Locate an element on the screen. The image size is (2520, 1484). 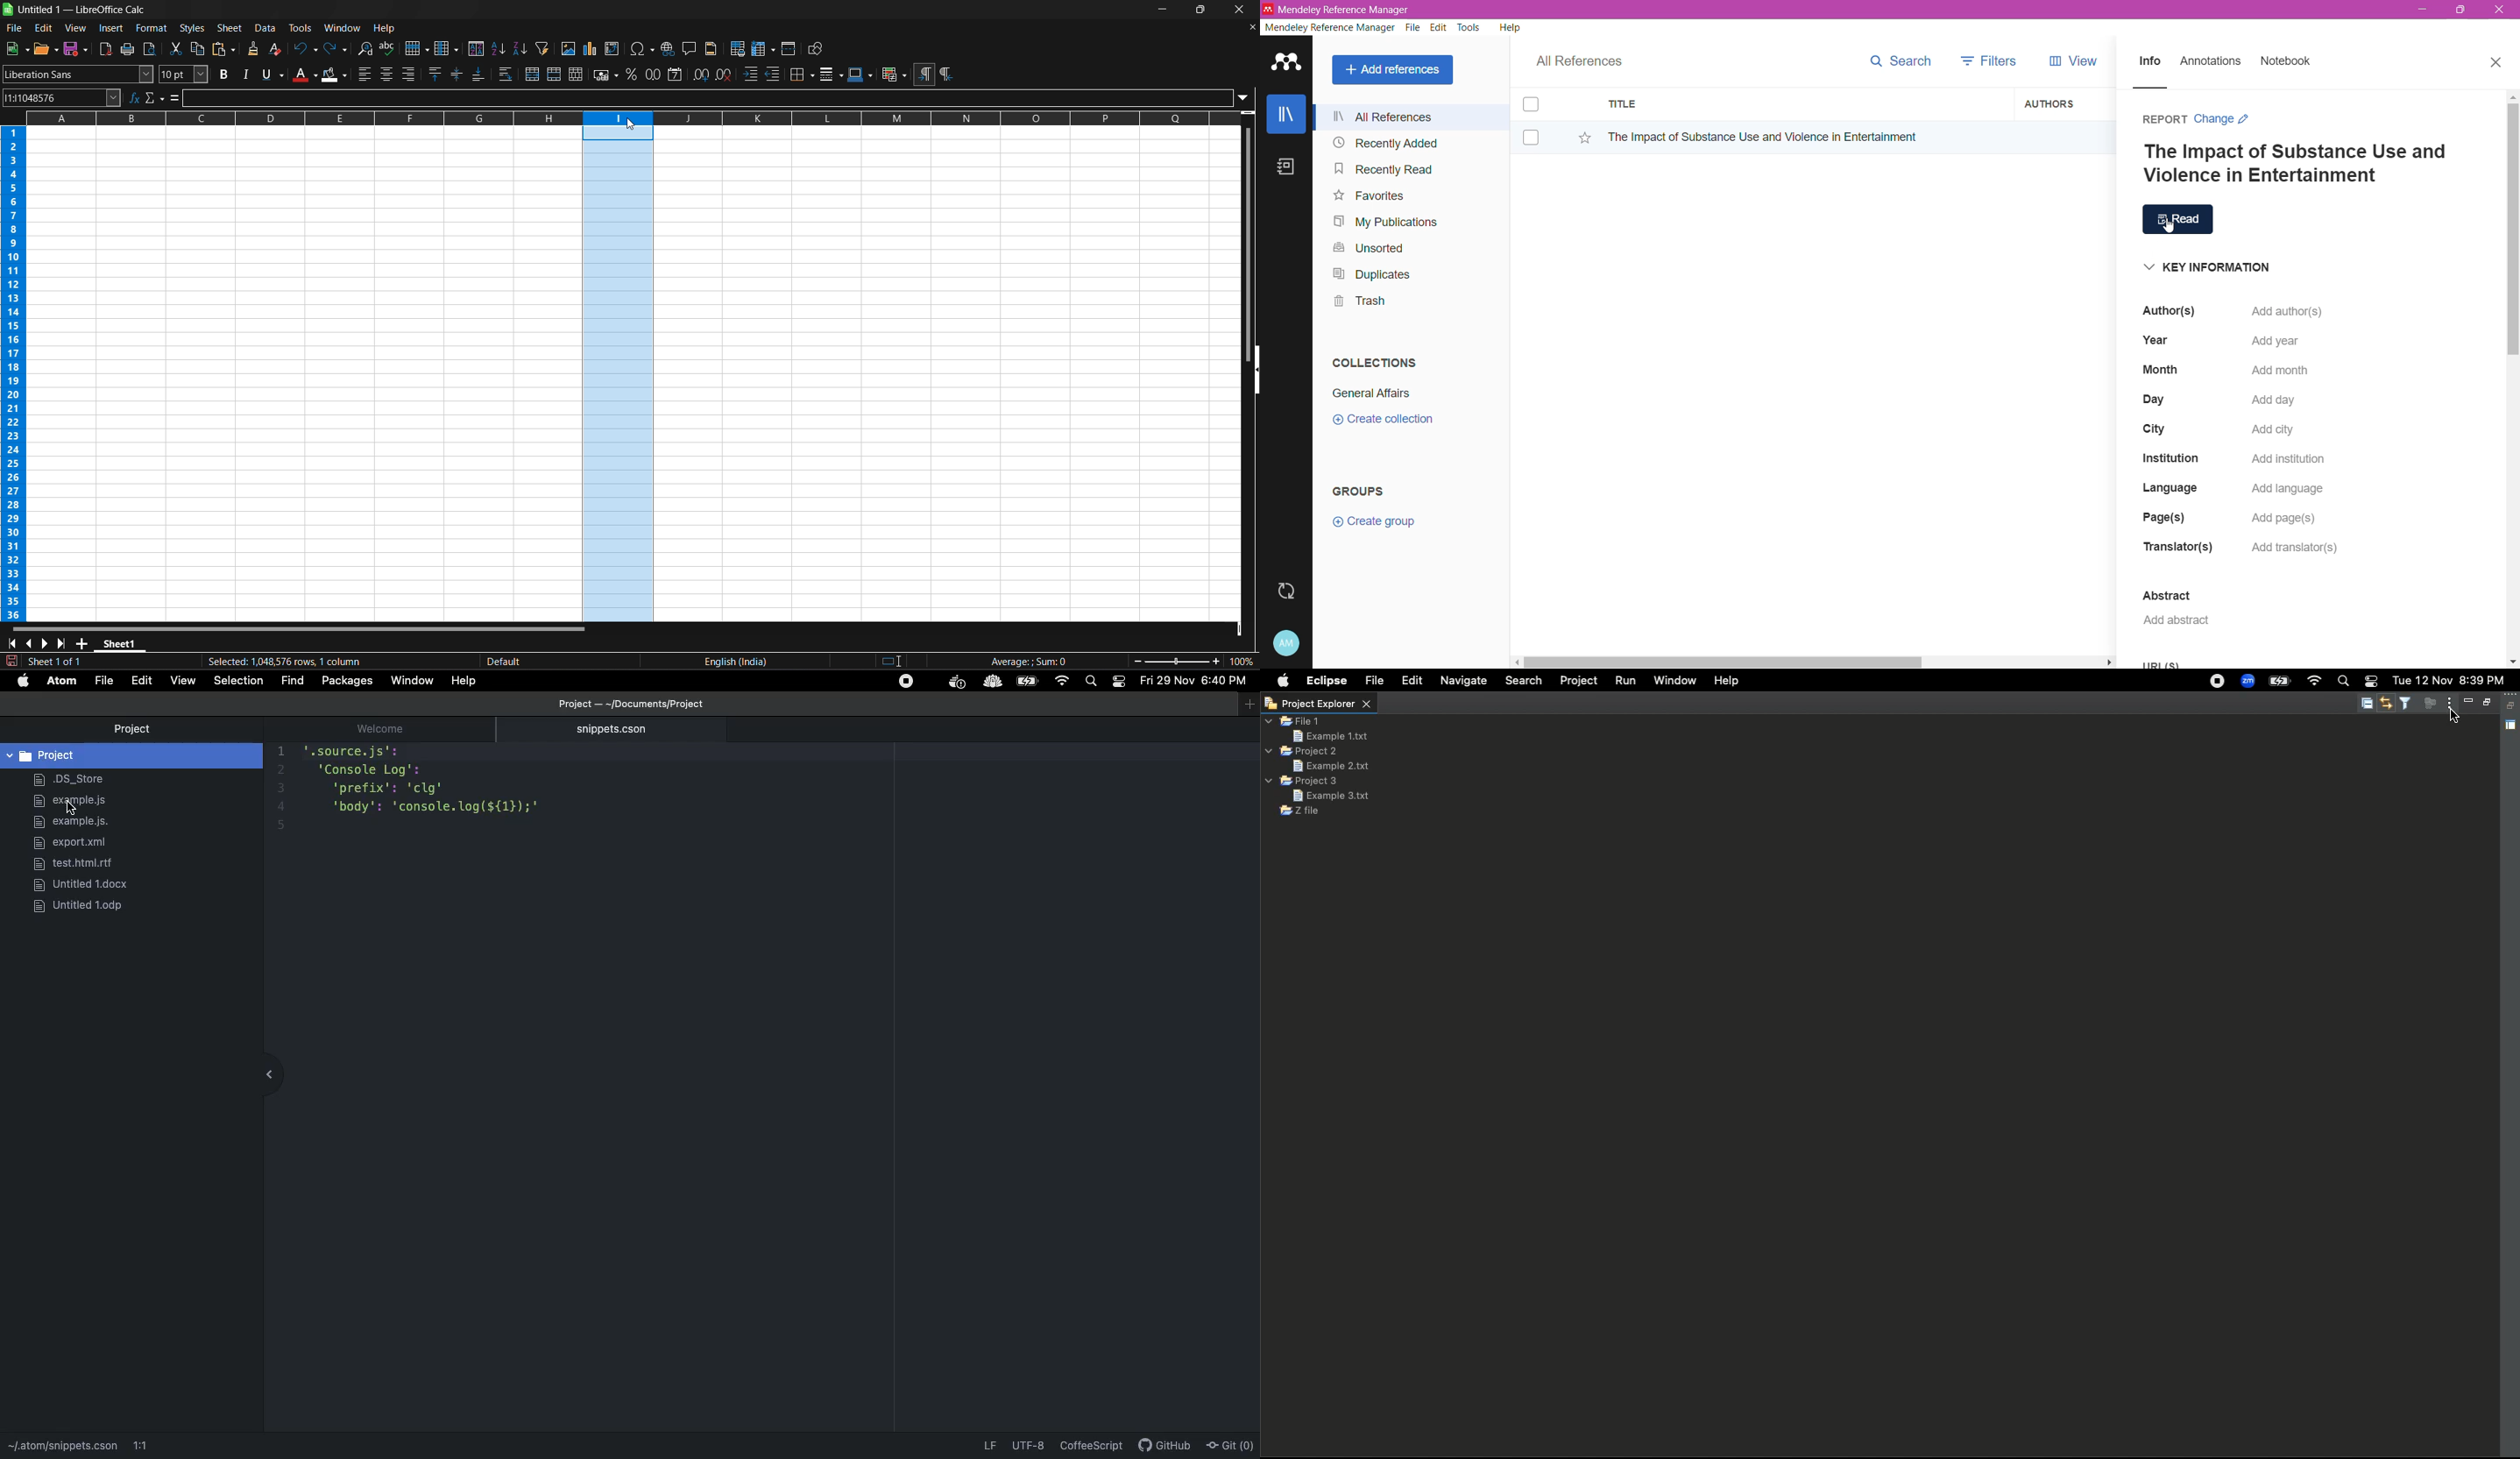
horizontal scroll bar is located at coordinates (295, 627).